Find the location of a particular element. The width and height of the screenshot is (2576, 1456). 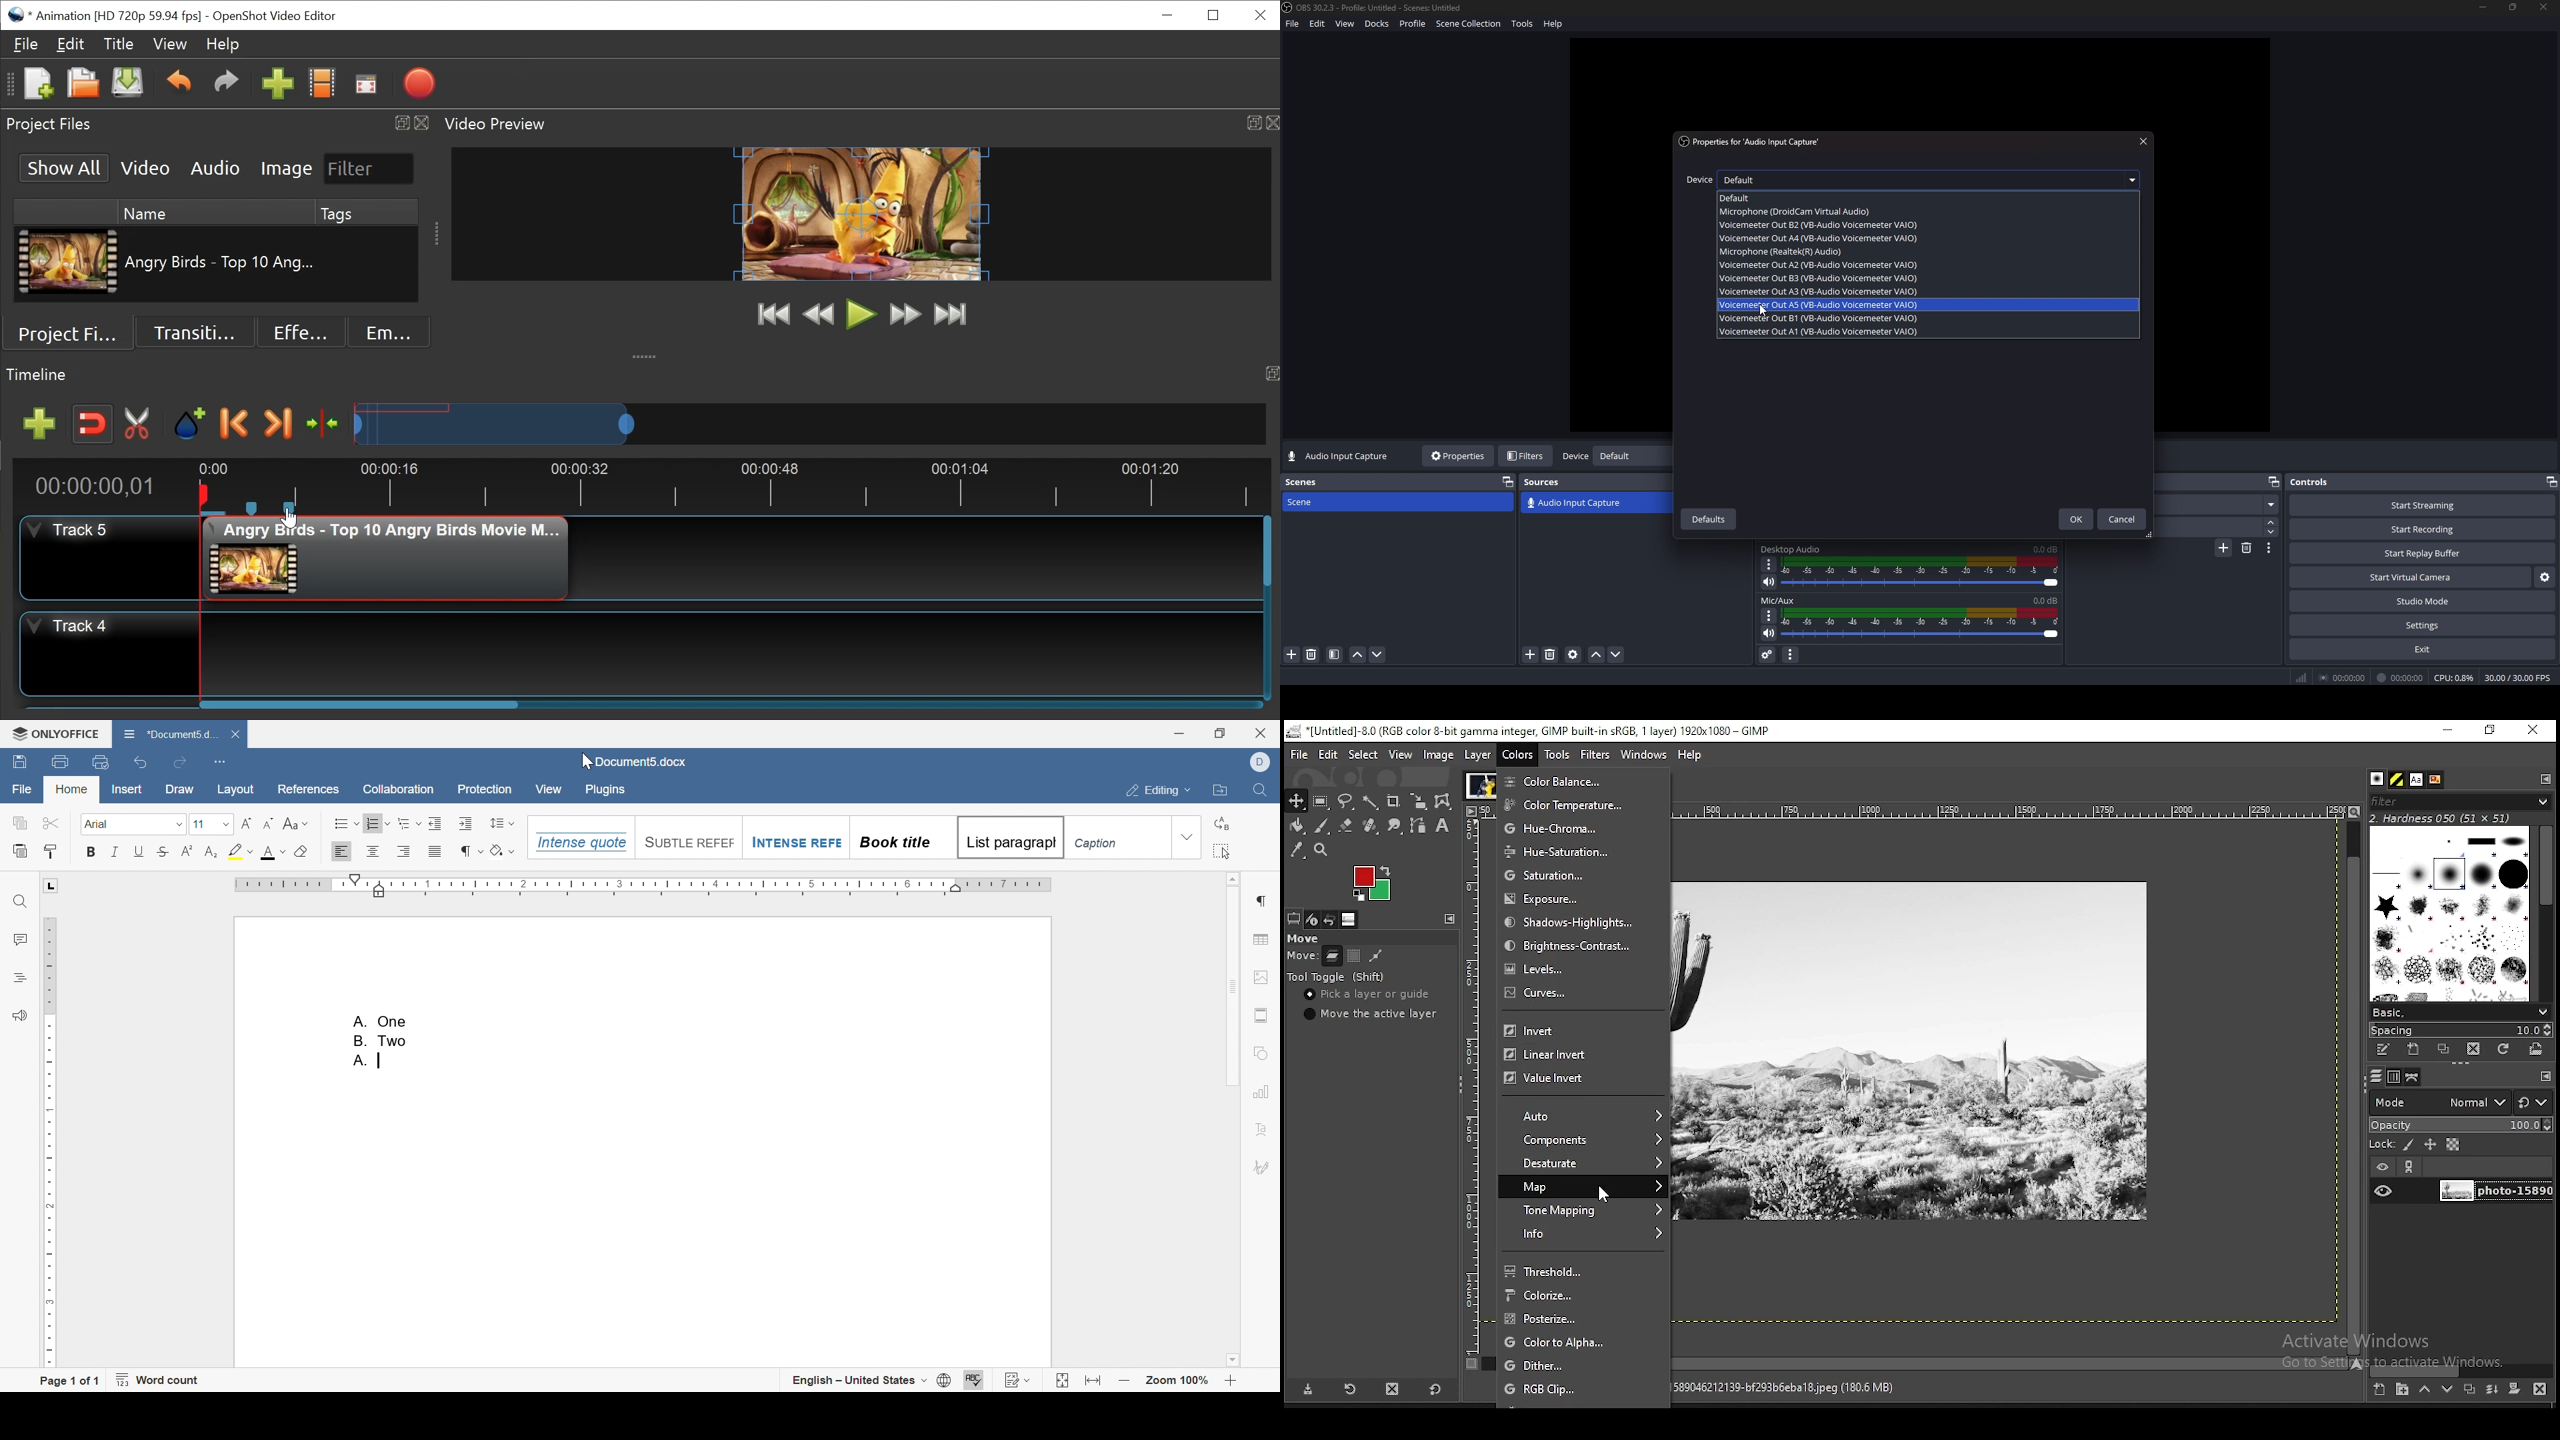

Clear style is located at coordinates (303, 851).